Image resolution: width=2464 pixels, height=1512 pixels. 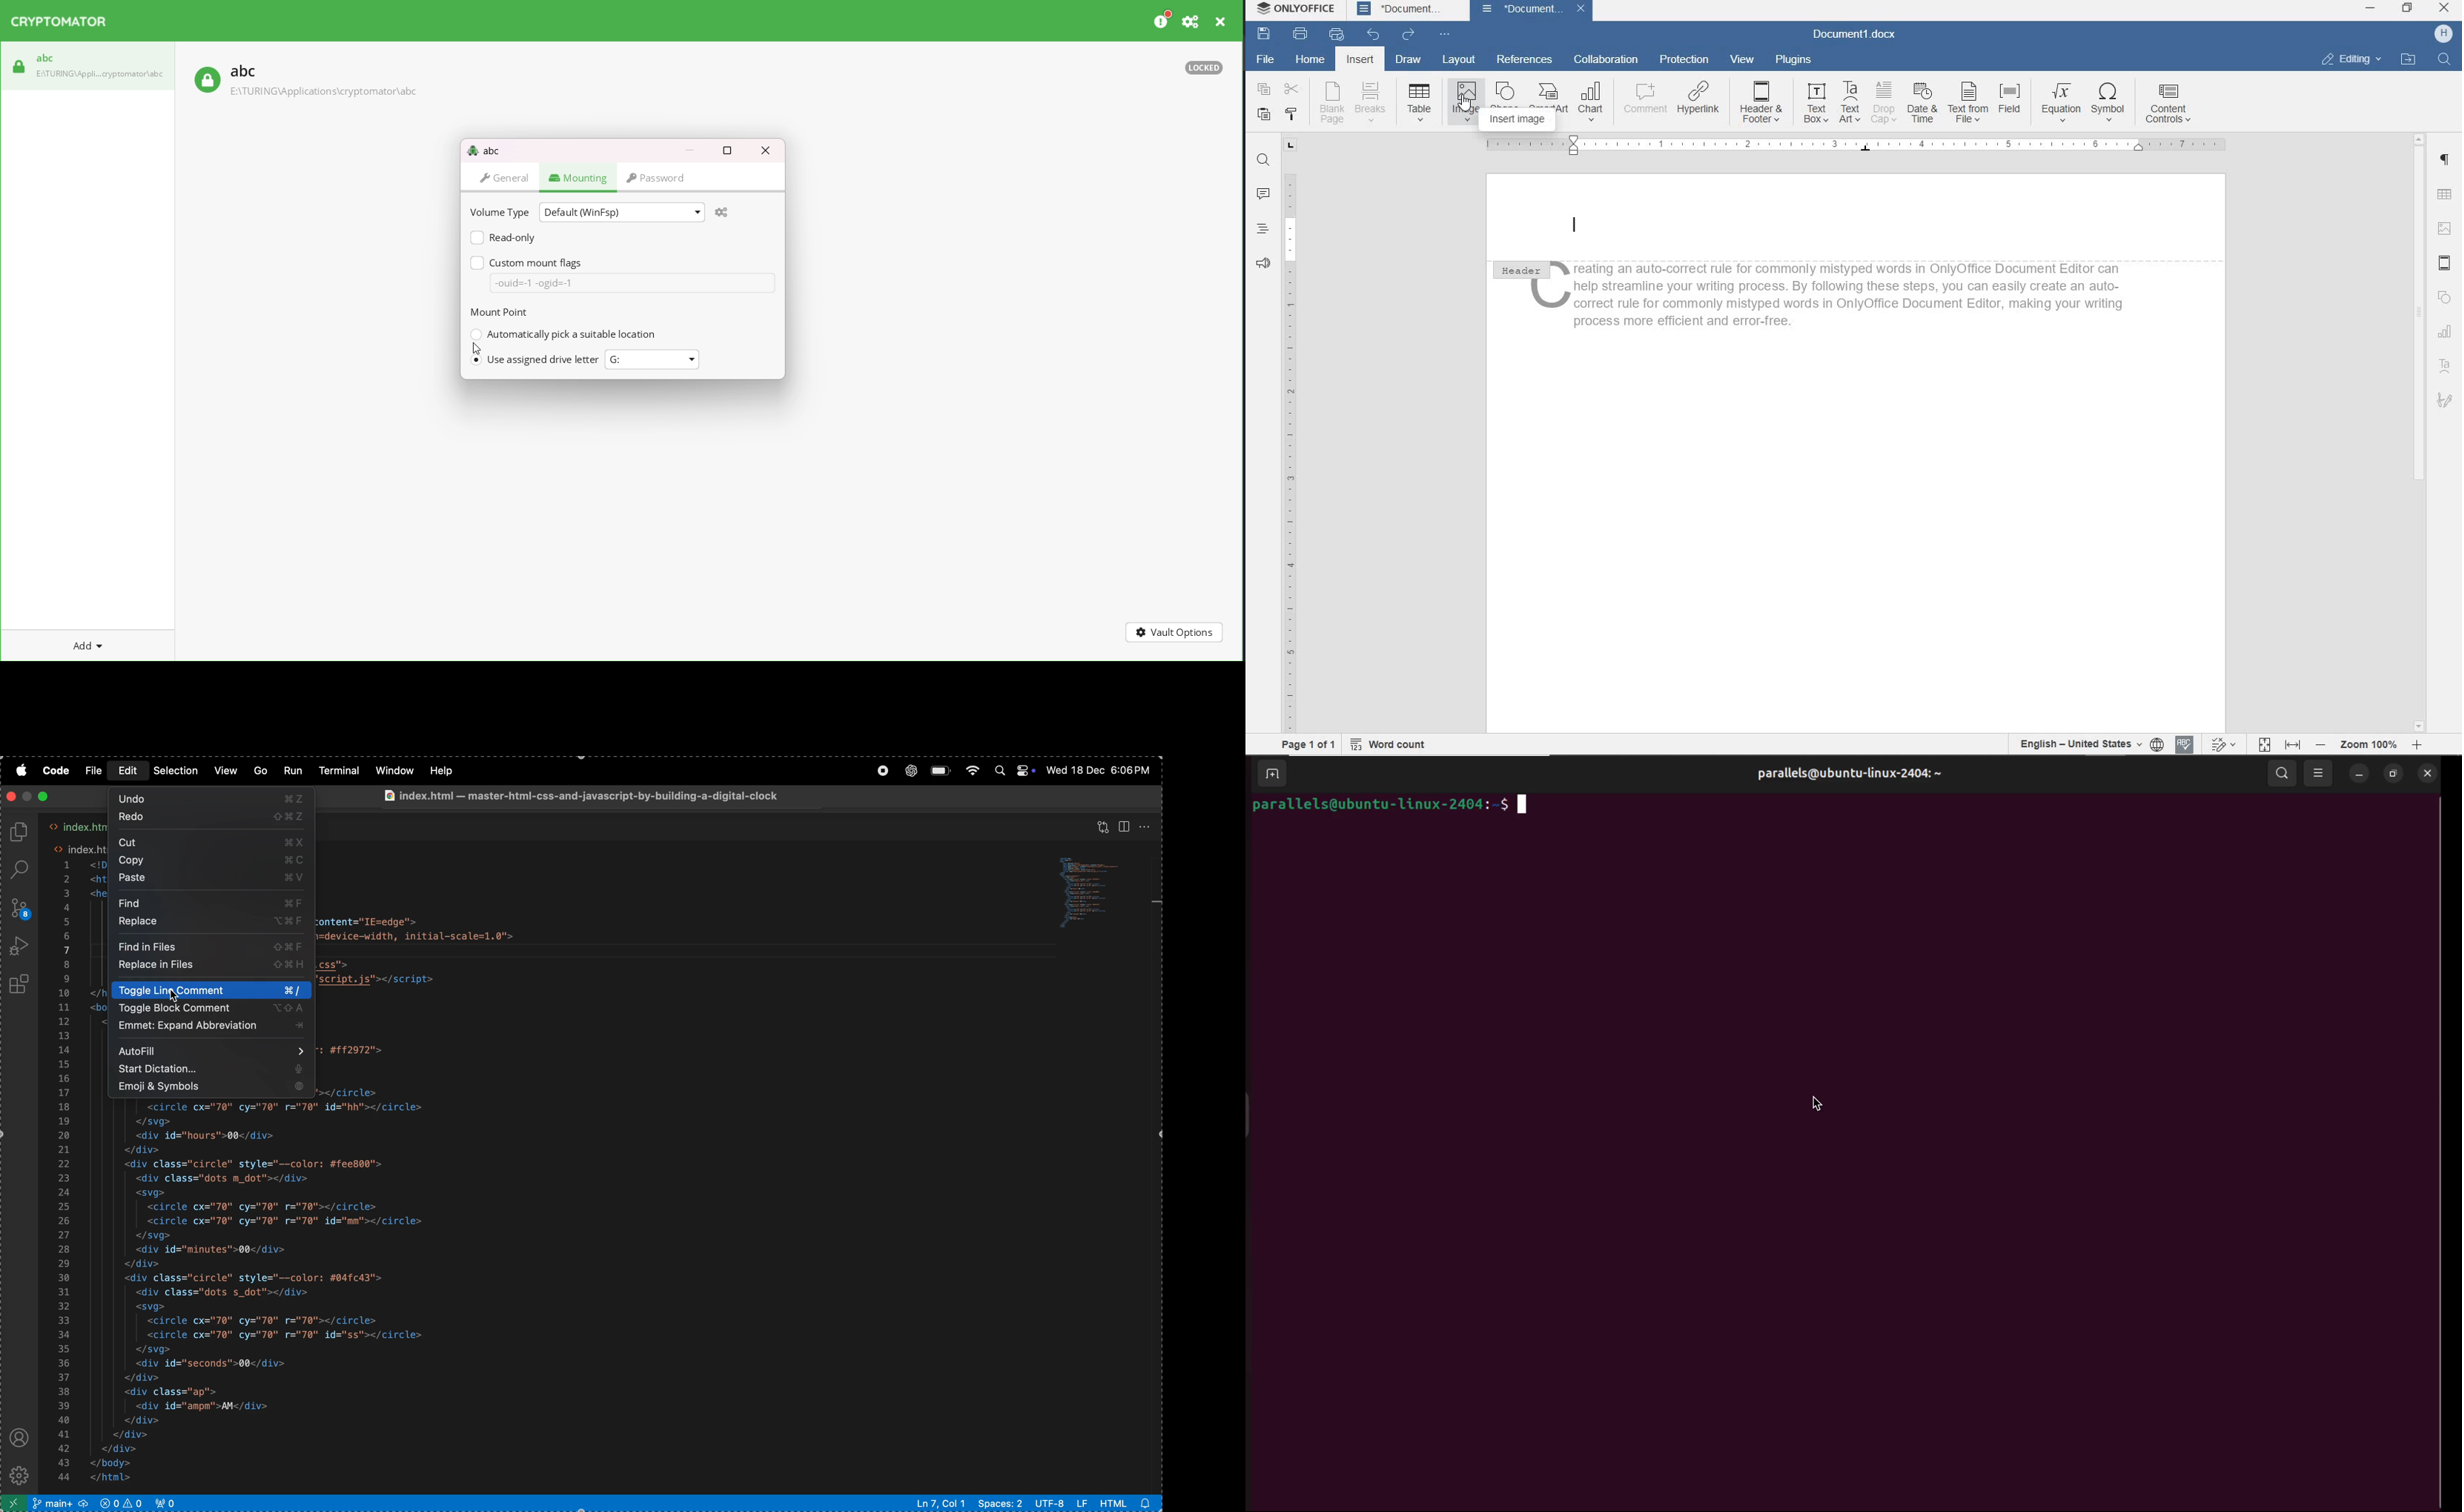 I want to click on COMMENT, so click(x=1645, y=103).